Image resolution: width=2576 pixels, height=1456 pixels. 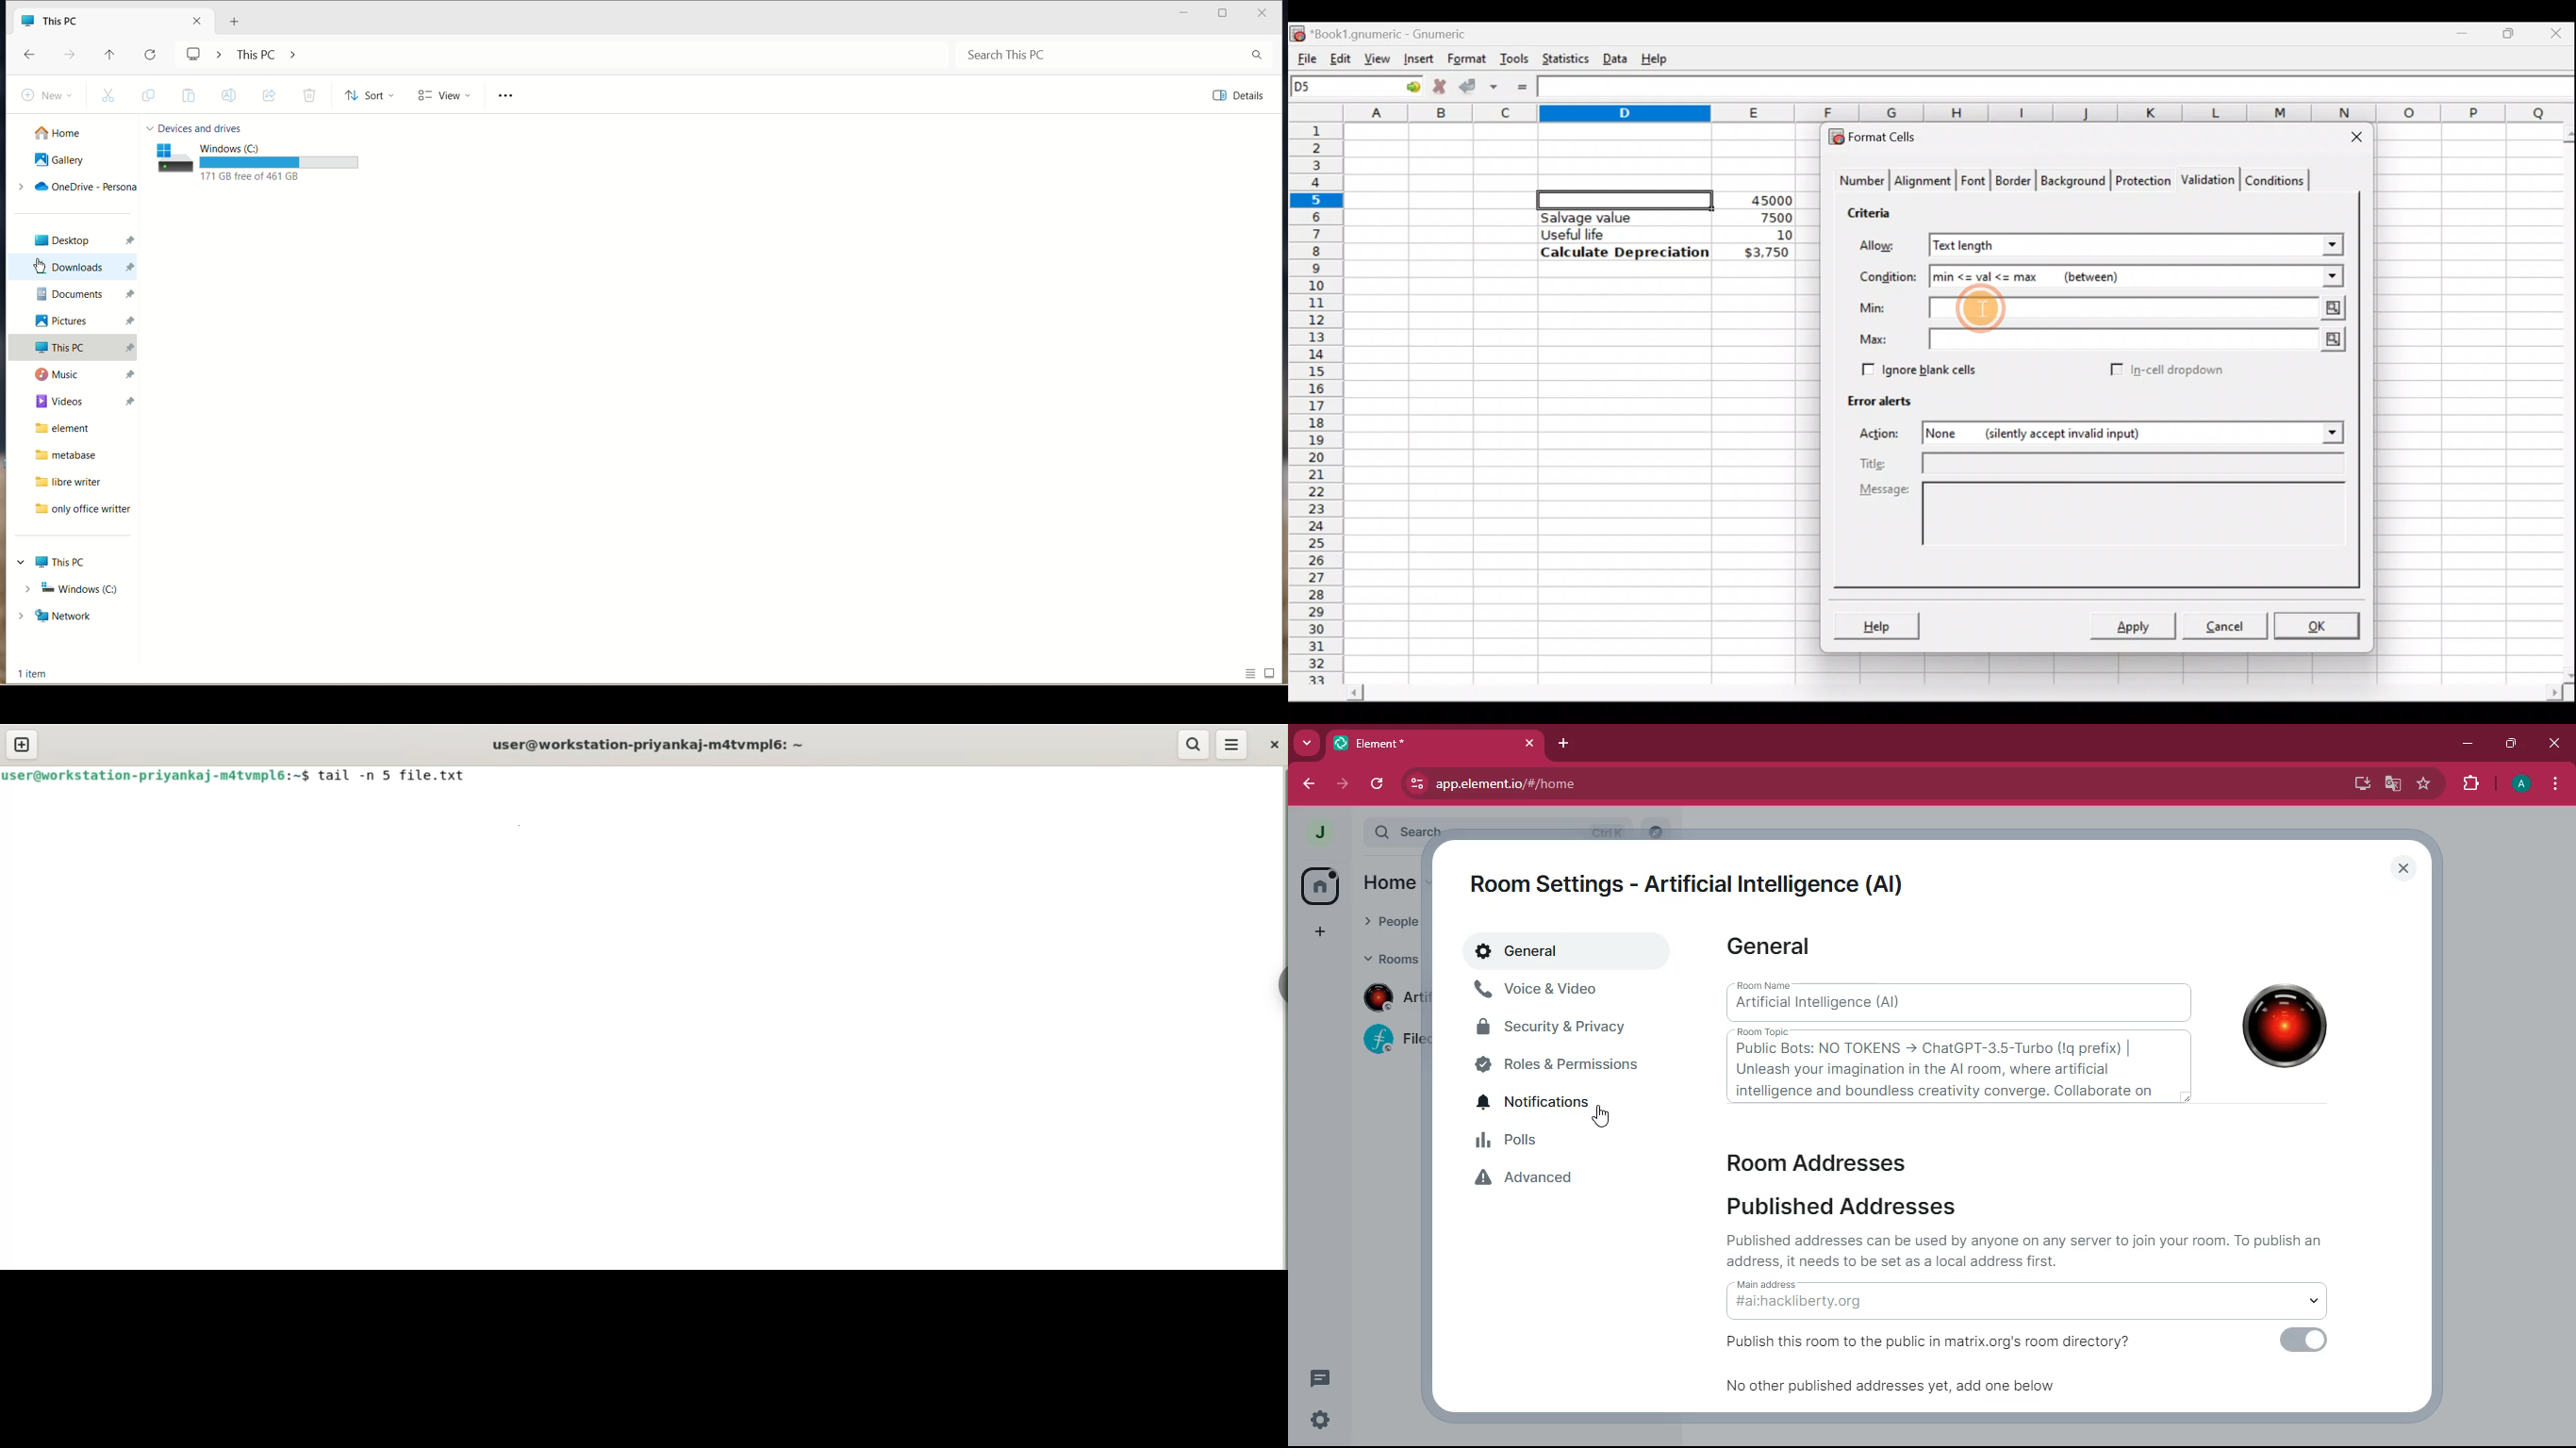 I want to click on File, so click(x=1303, y=56).